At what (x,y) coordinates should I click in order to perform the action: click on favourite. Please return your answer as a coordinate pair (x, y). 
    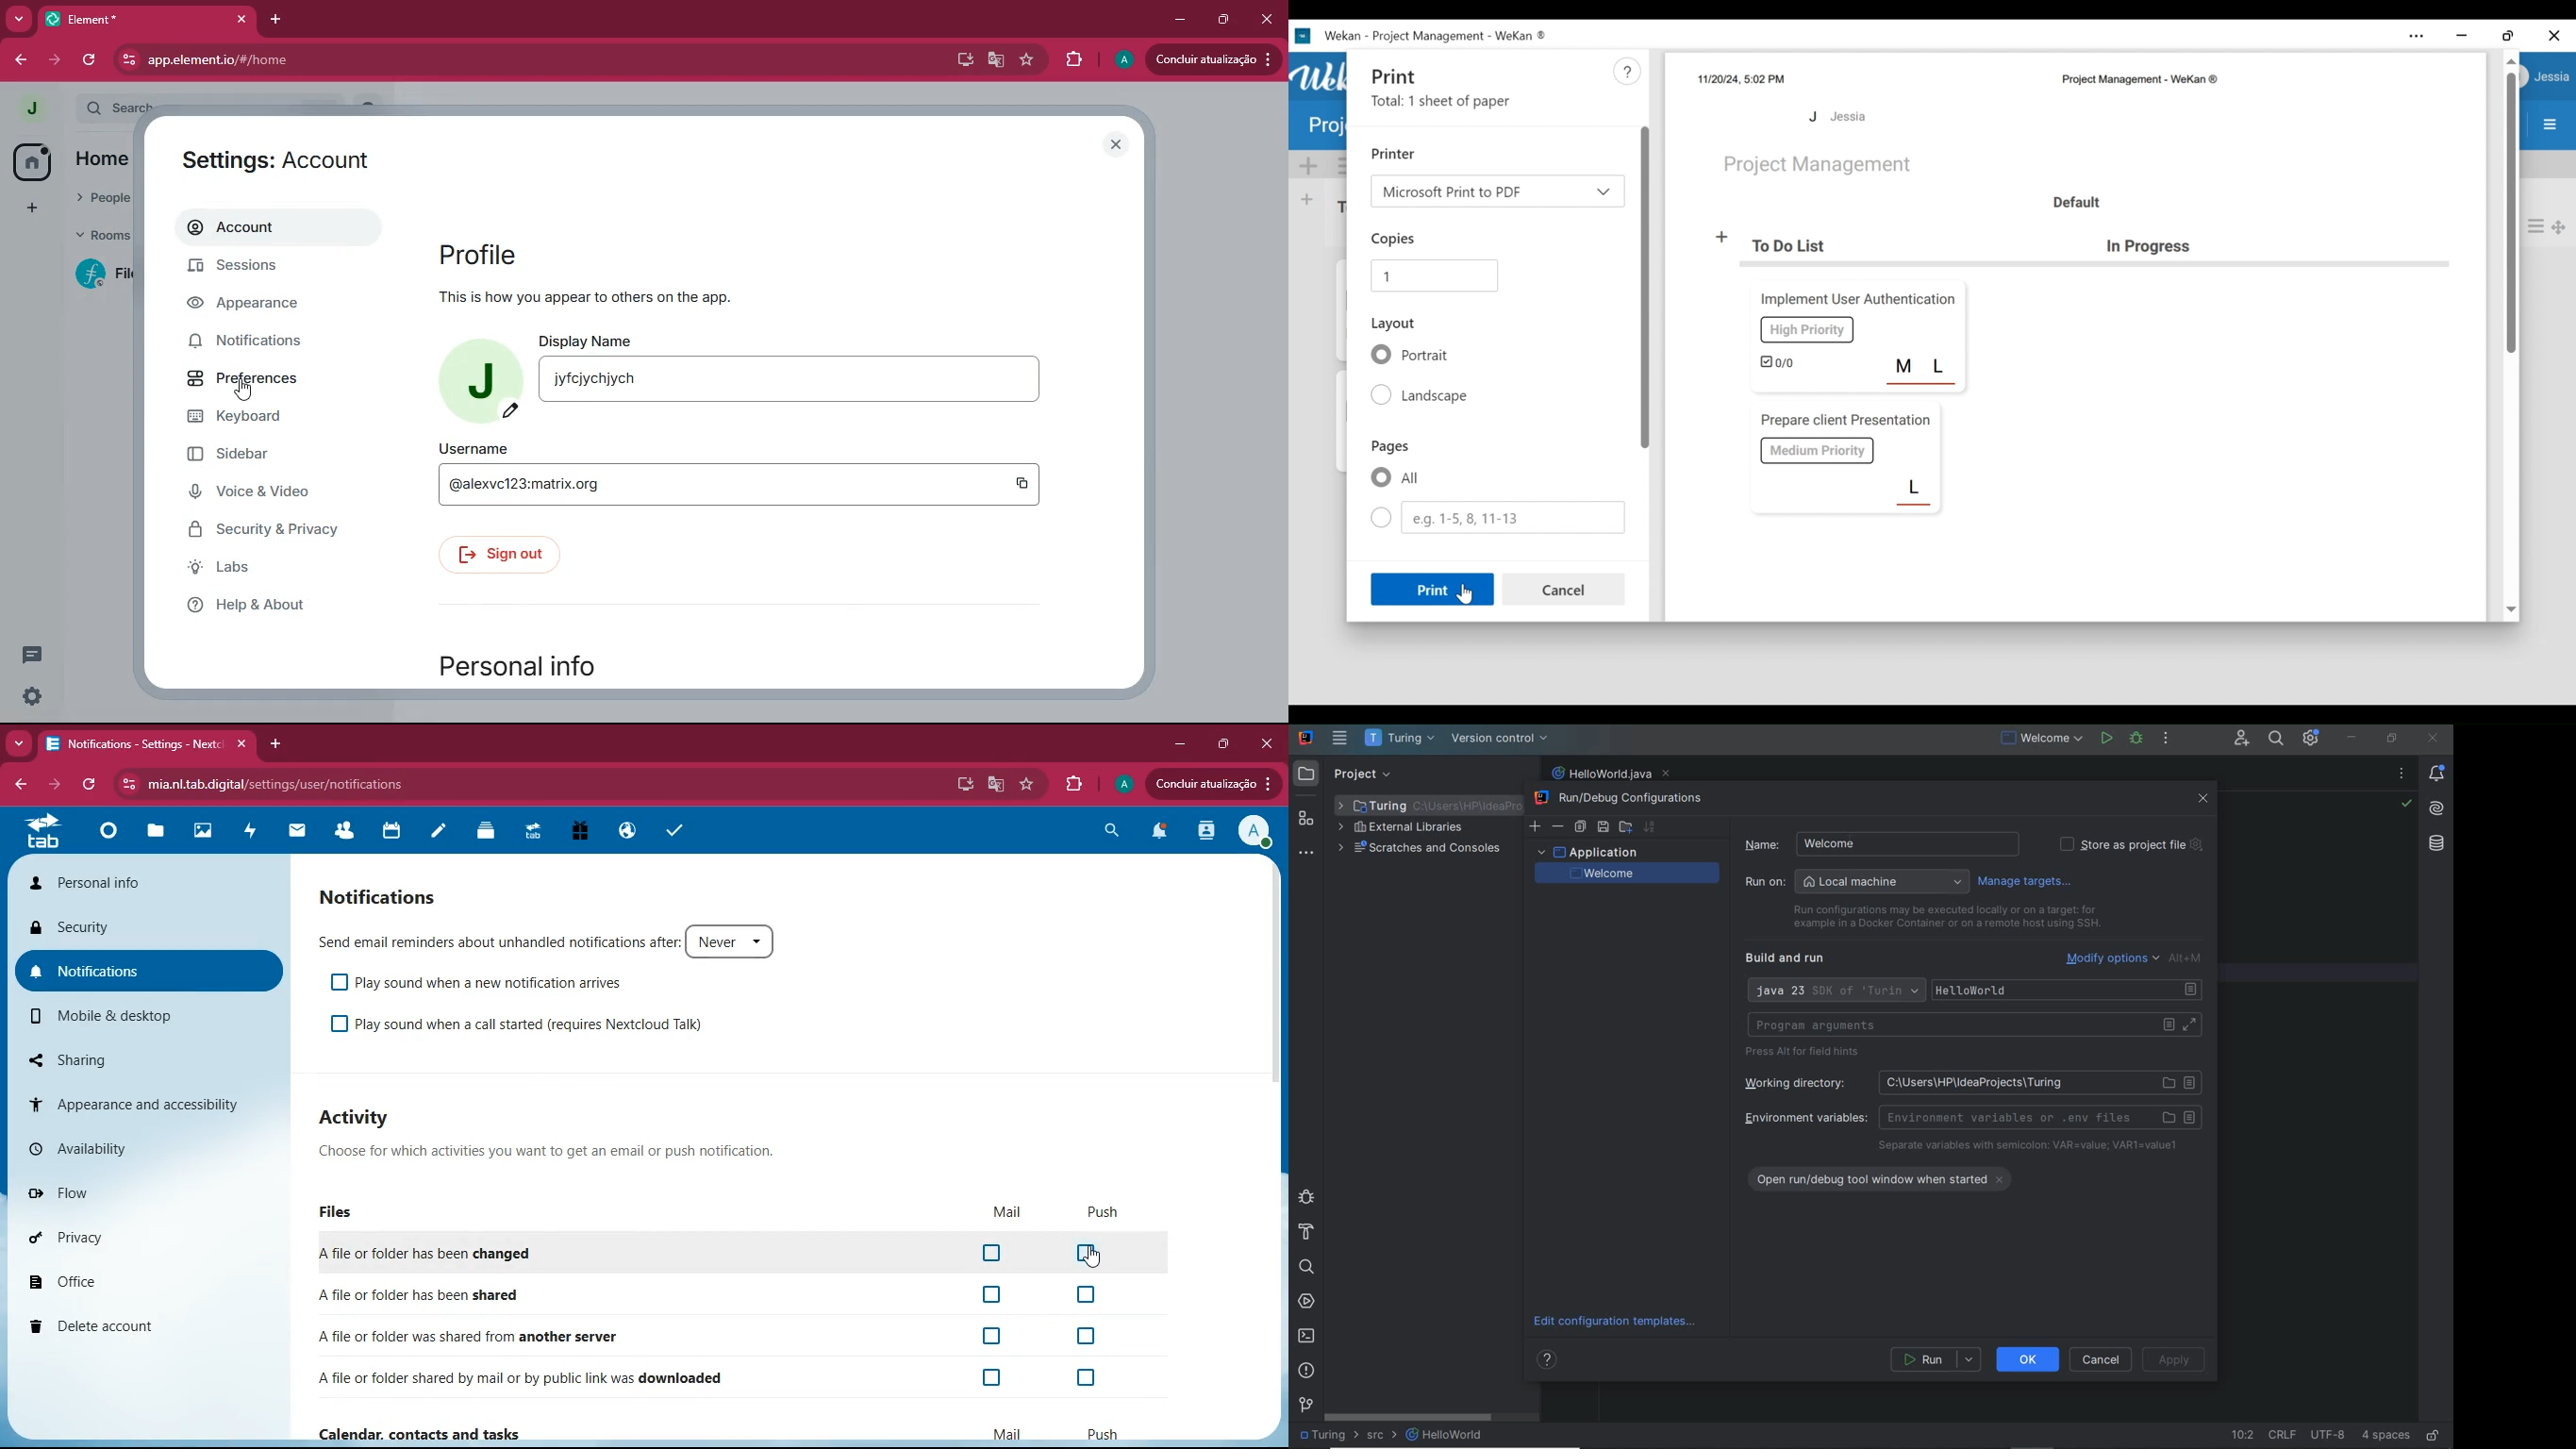
    Looking at the image, I should click on (1028, 786).